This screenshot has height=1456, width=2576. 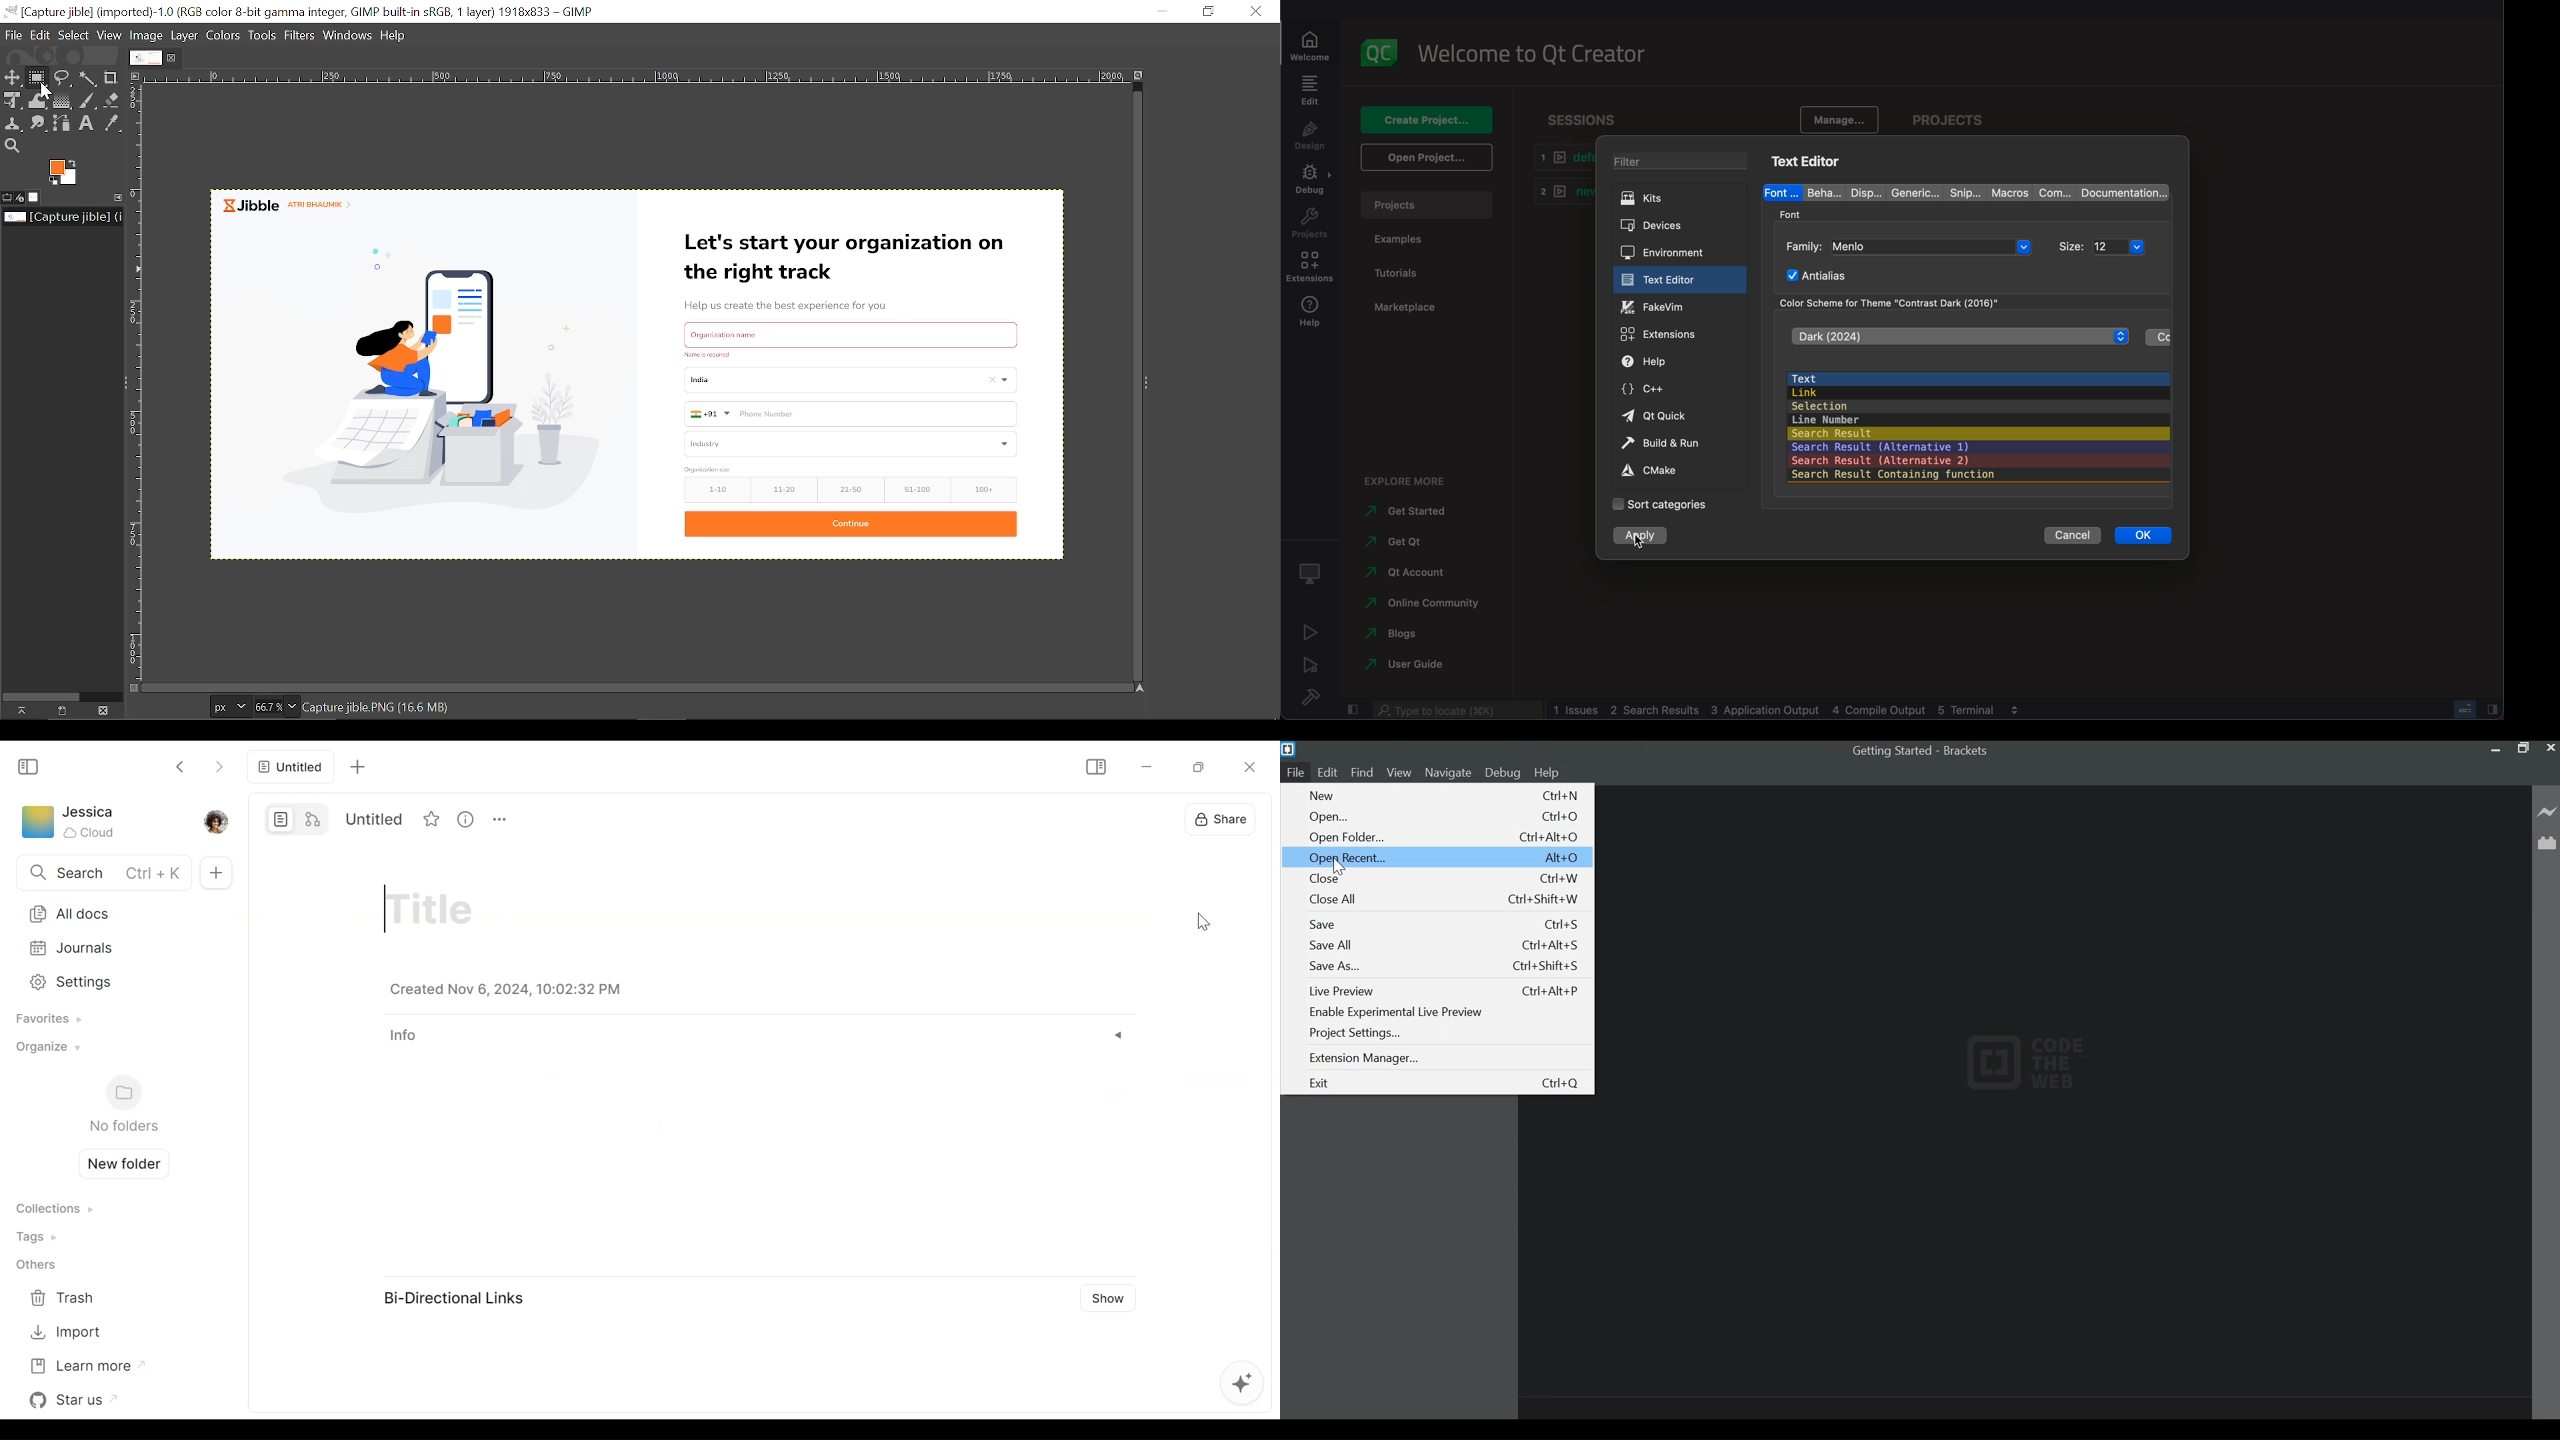 I want to click on Import, so click(x=65, y=1333).